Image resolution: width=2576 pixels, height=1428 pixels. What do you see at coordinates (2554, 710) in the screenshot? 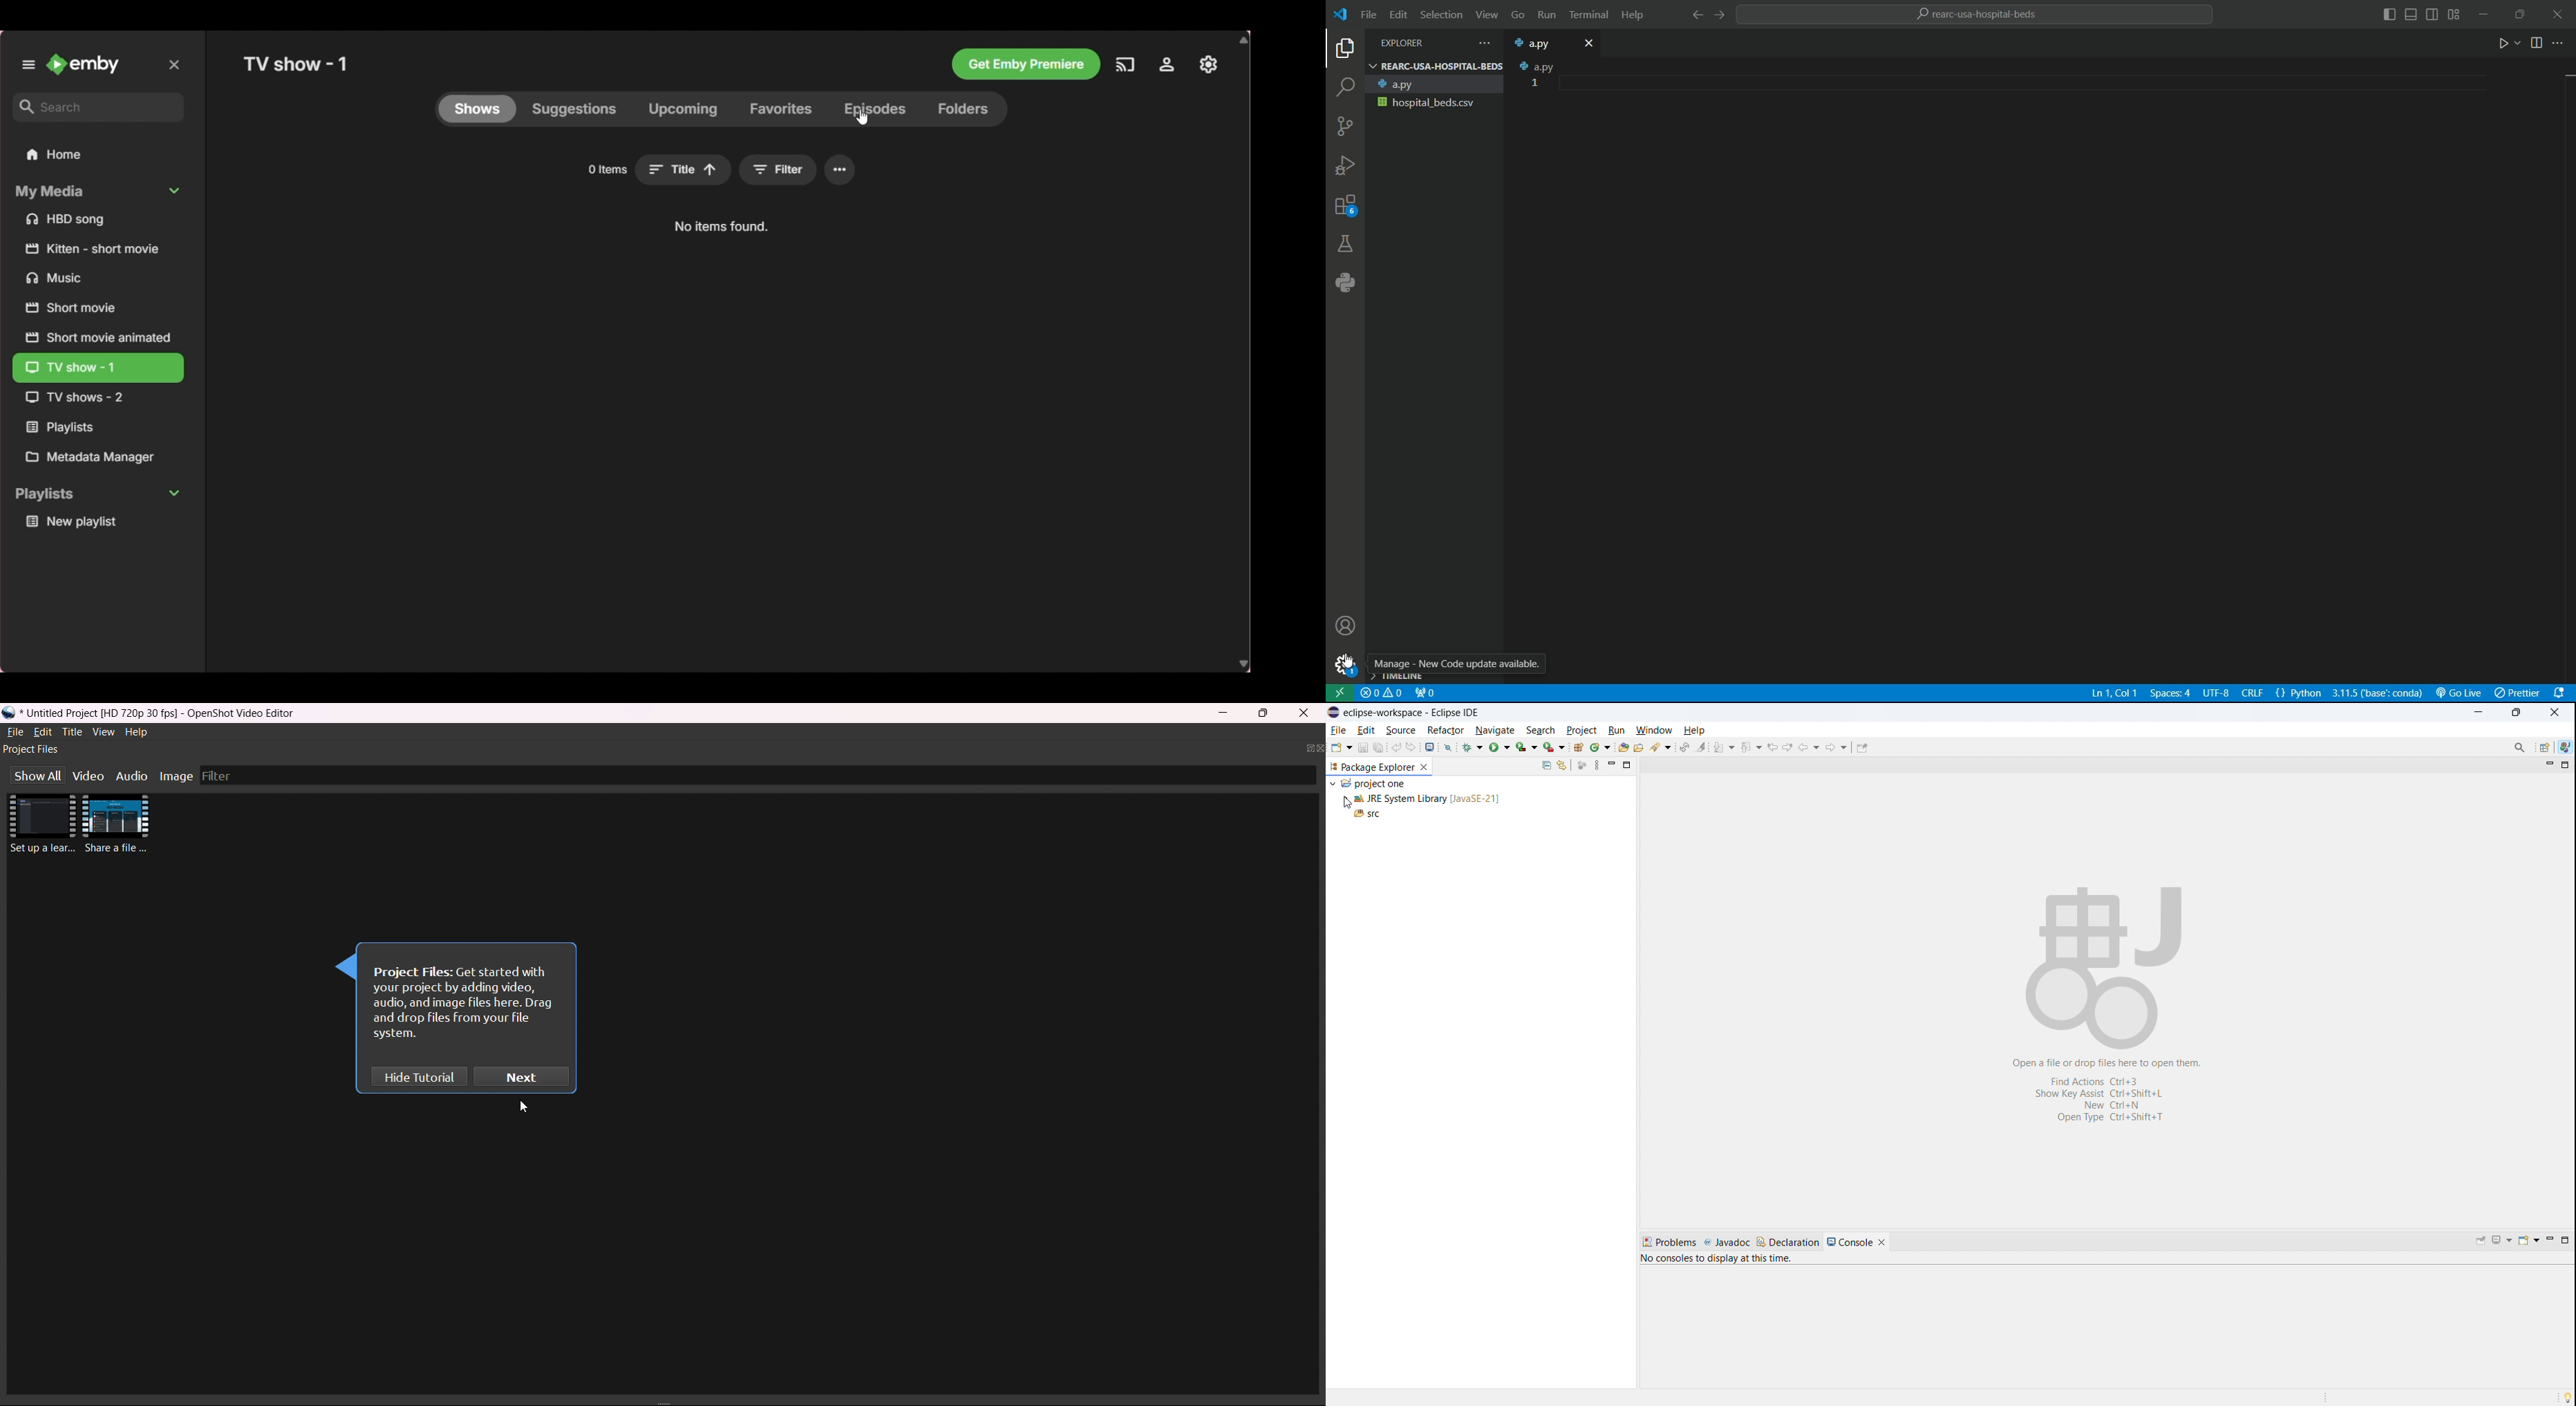
I see `close` at bounding box center [2554, 710].